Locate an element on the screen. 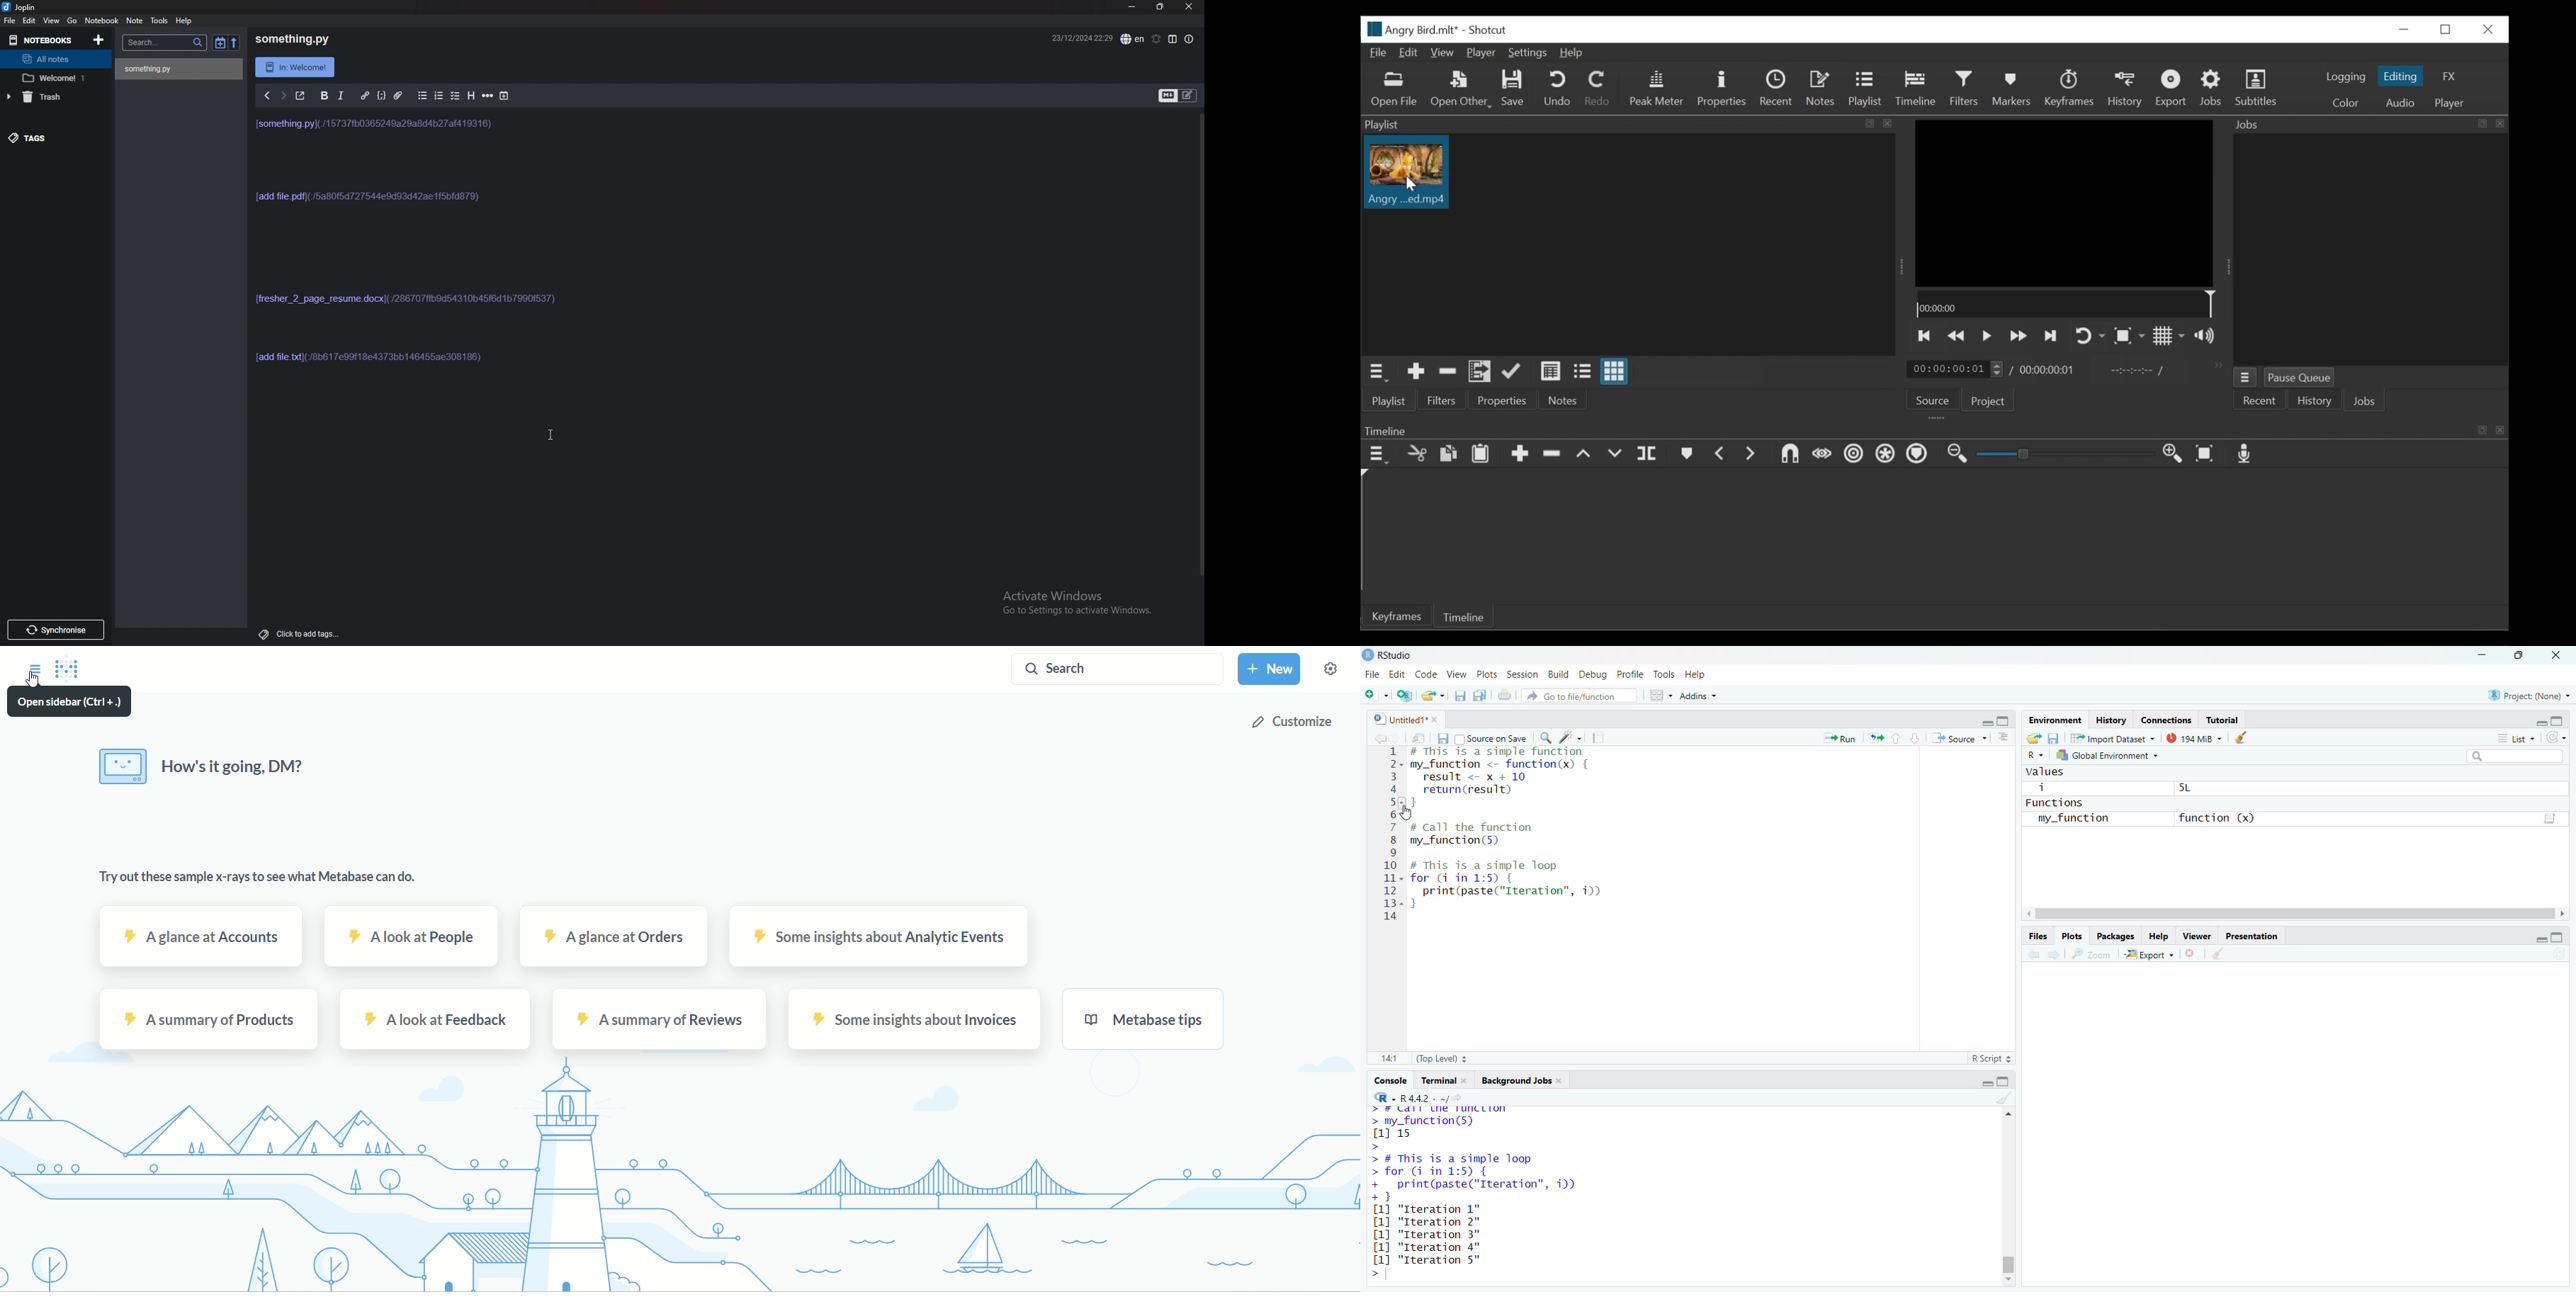  [1] "Iteration 3" is located at coordinates (1425, 1247).